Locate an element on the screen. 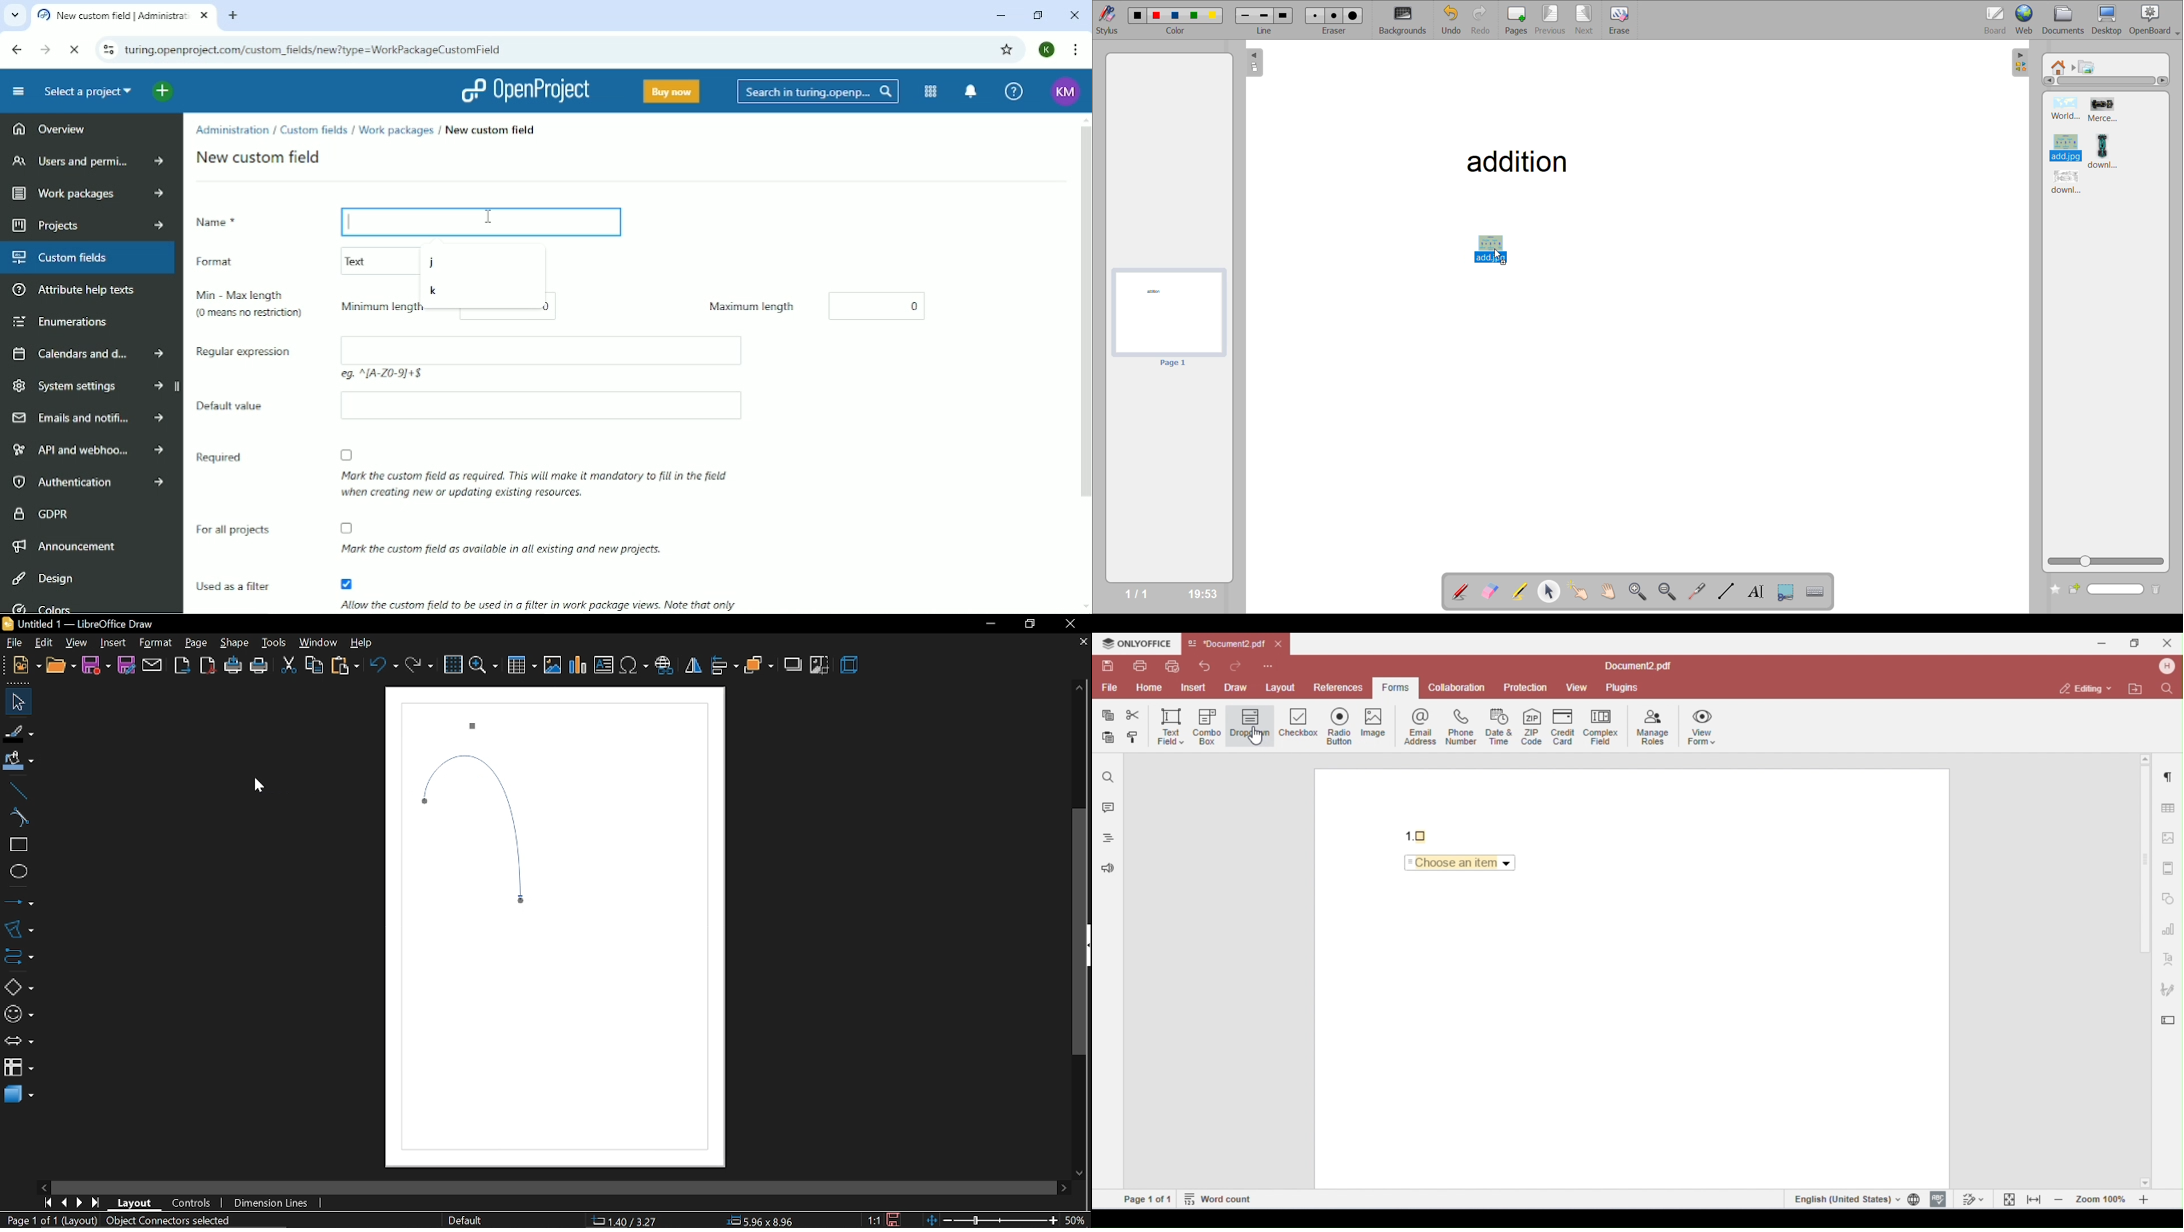  Buy now is located at coordinates (670, 90).